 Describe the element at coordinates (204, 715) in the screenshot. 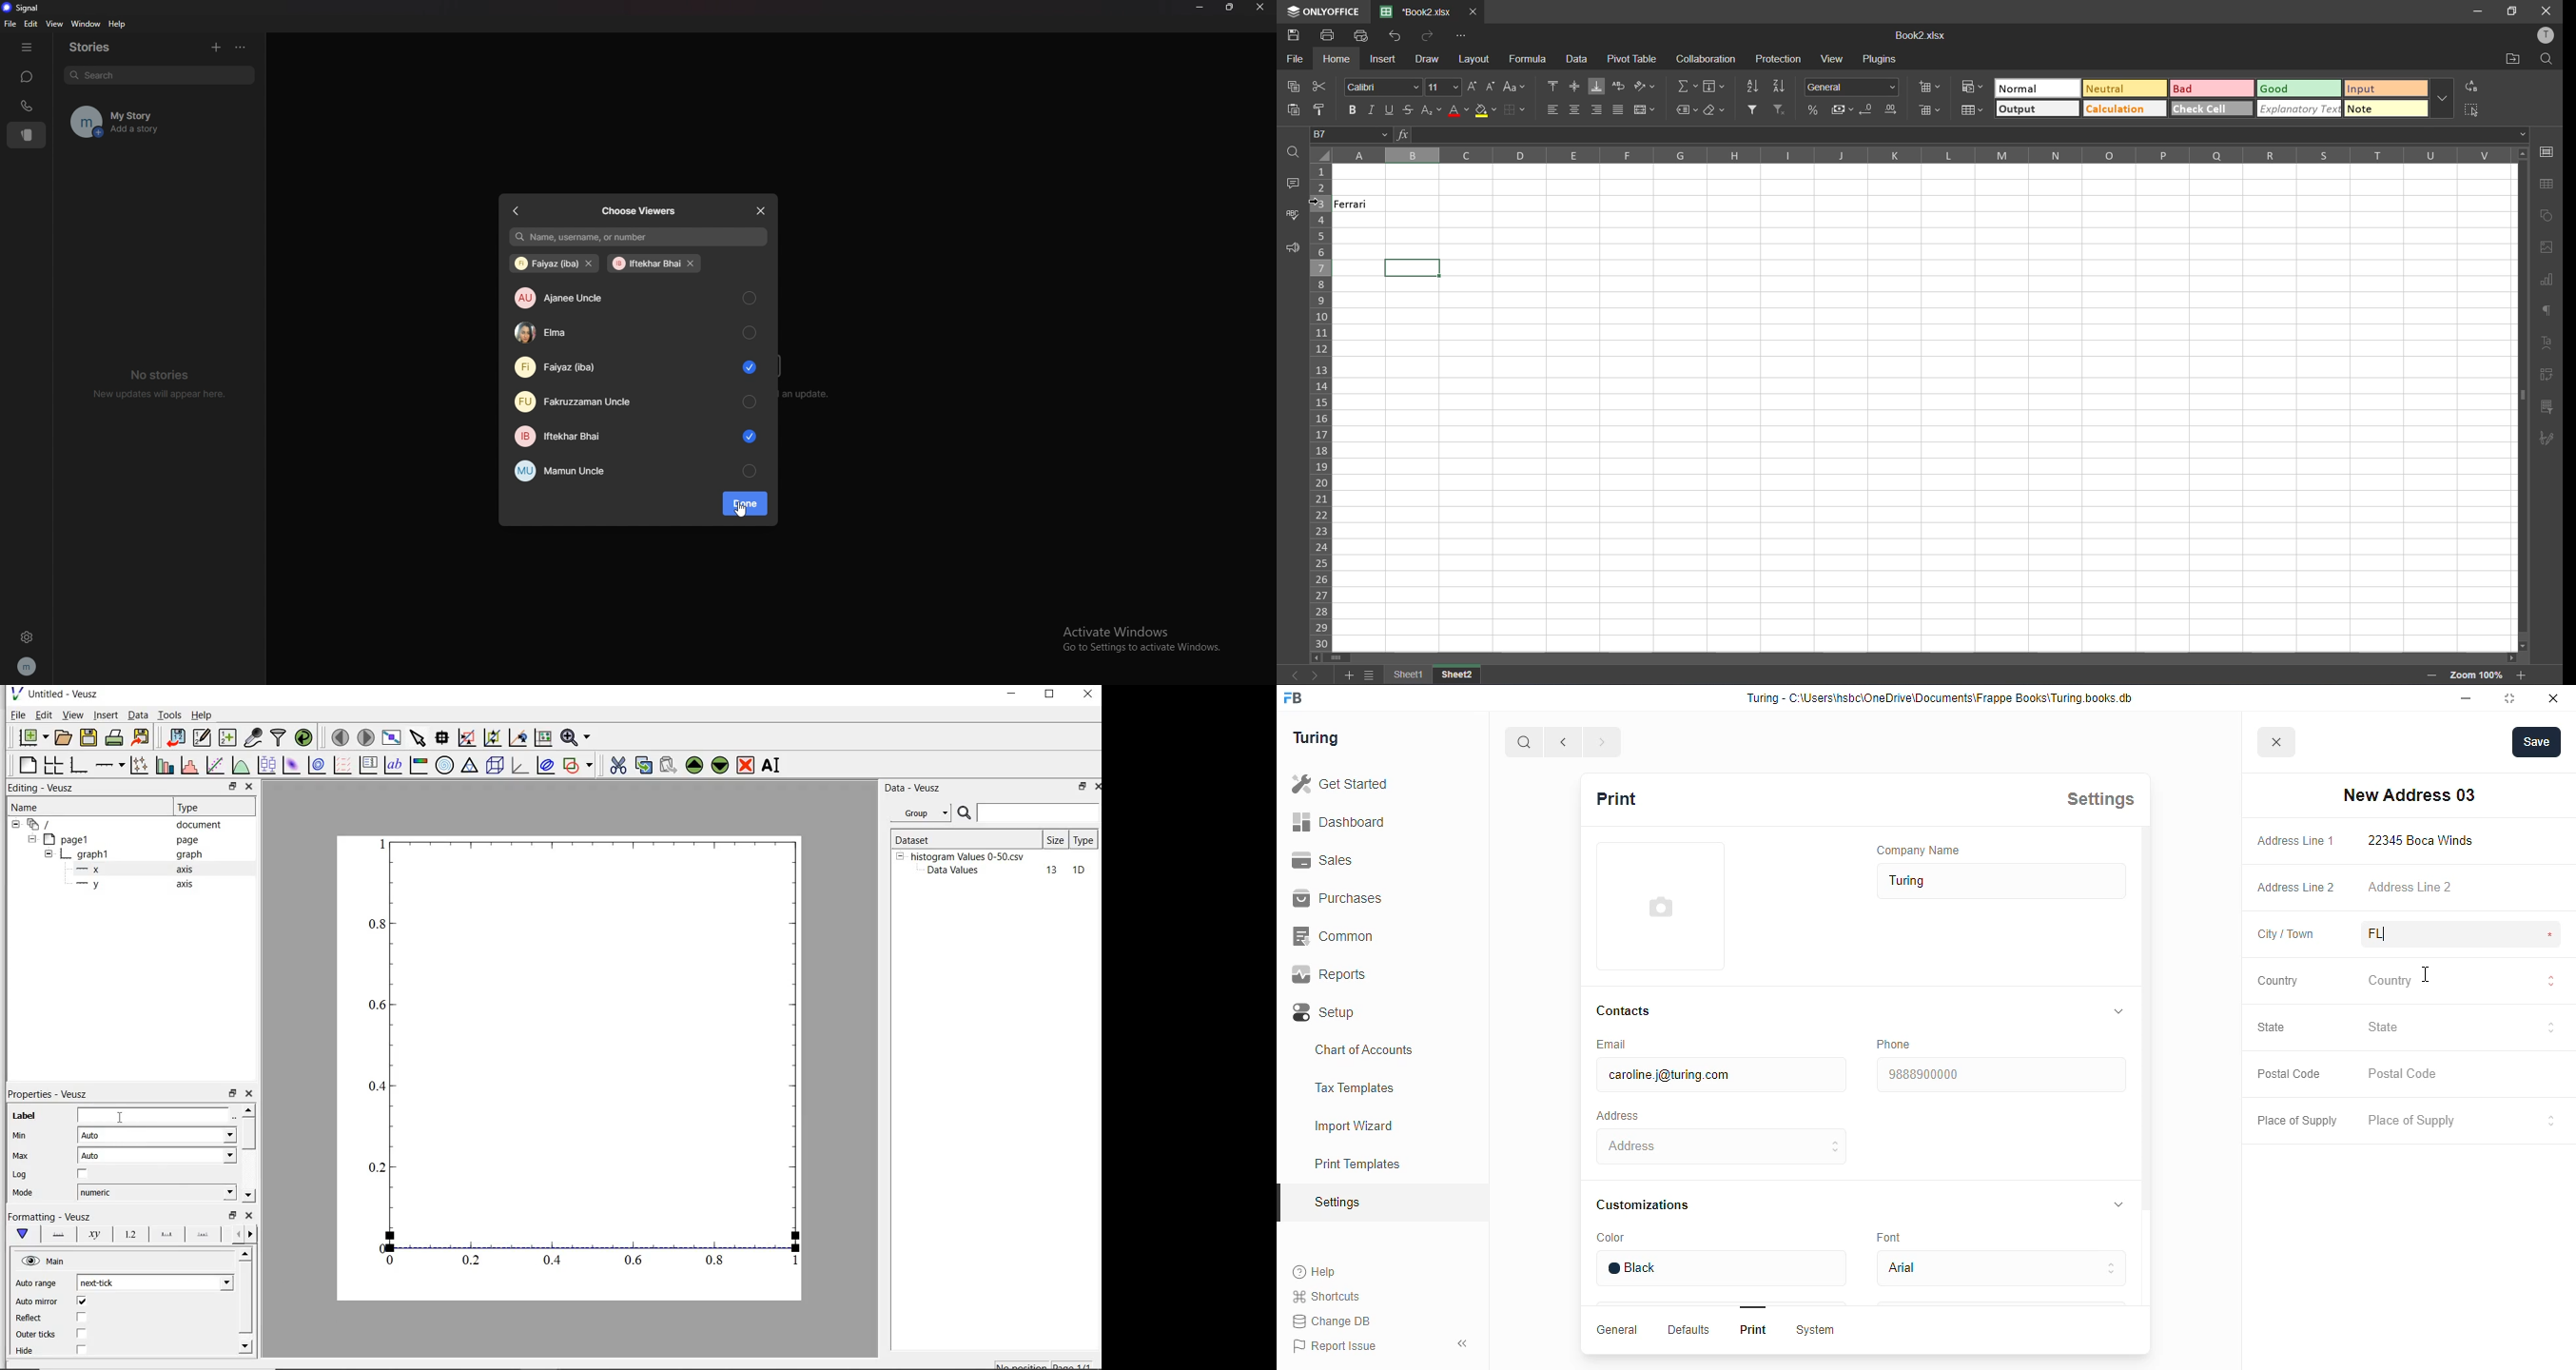

I see `help` at that location.